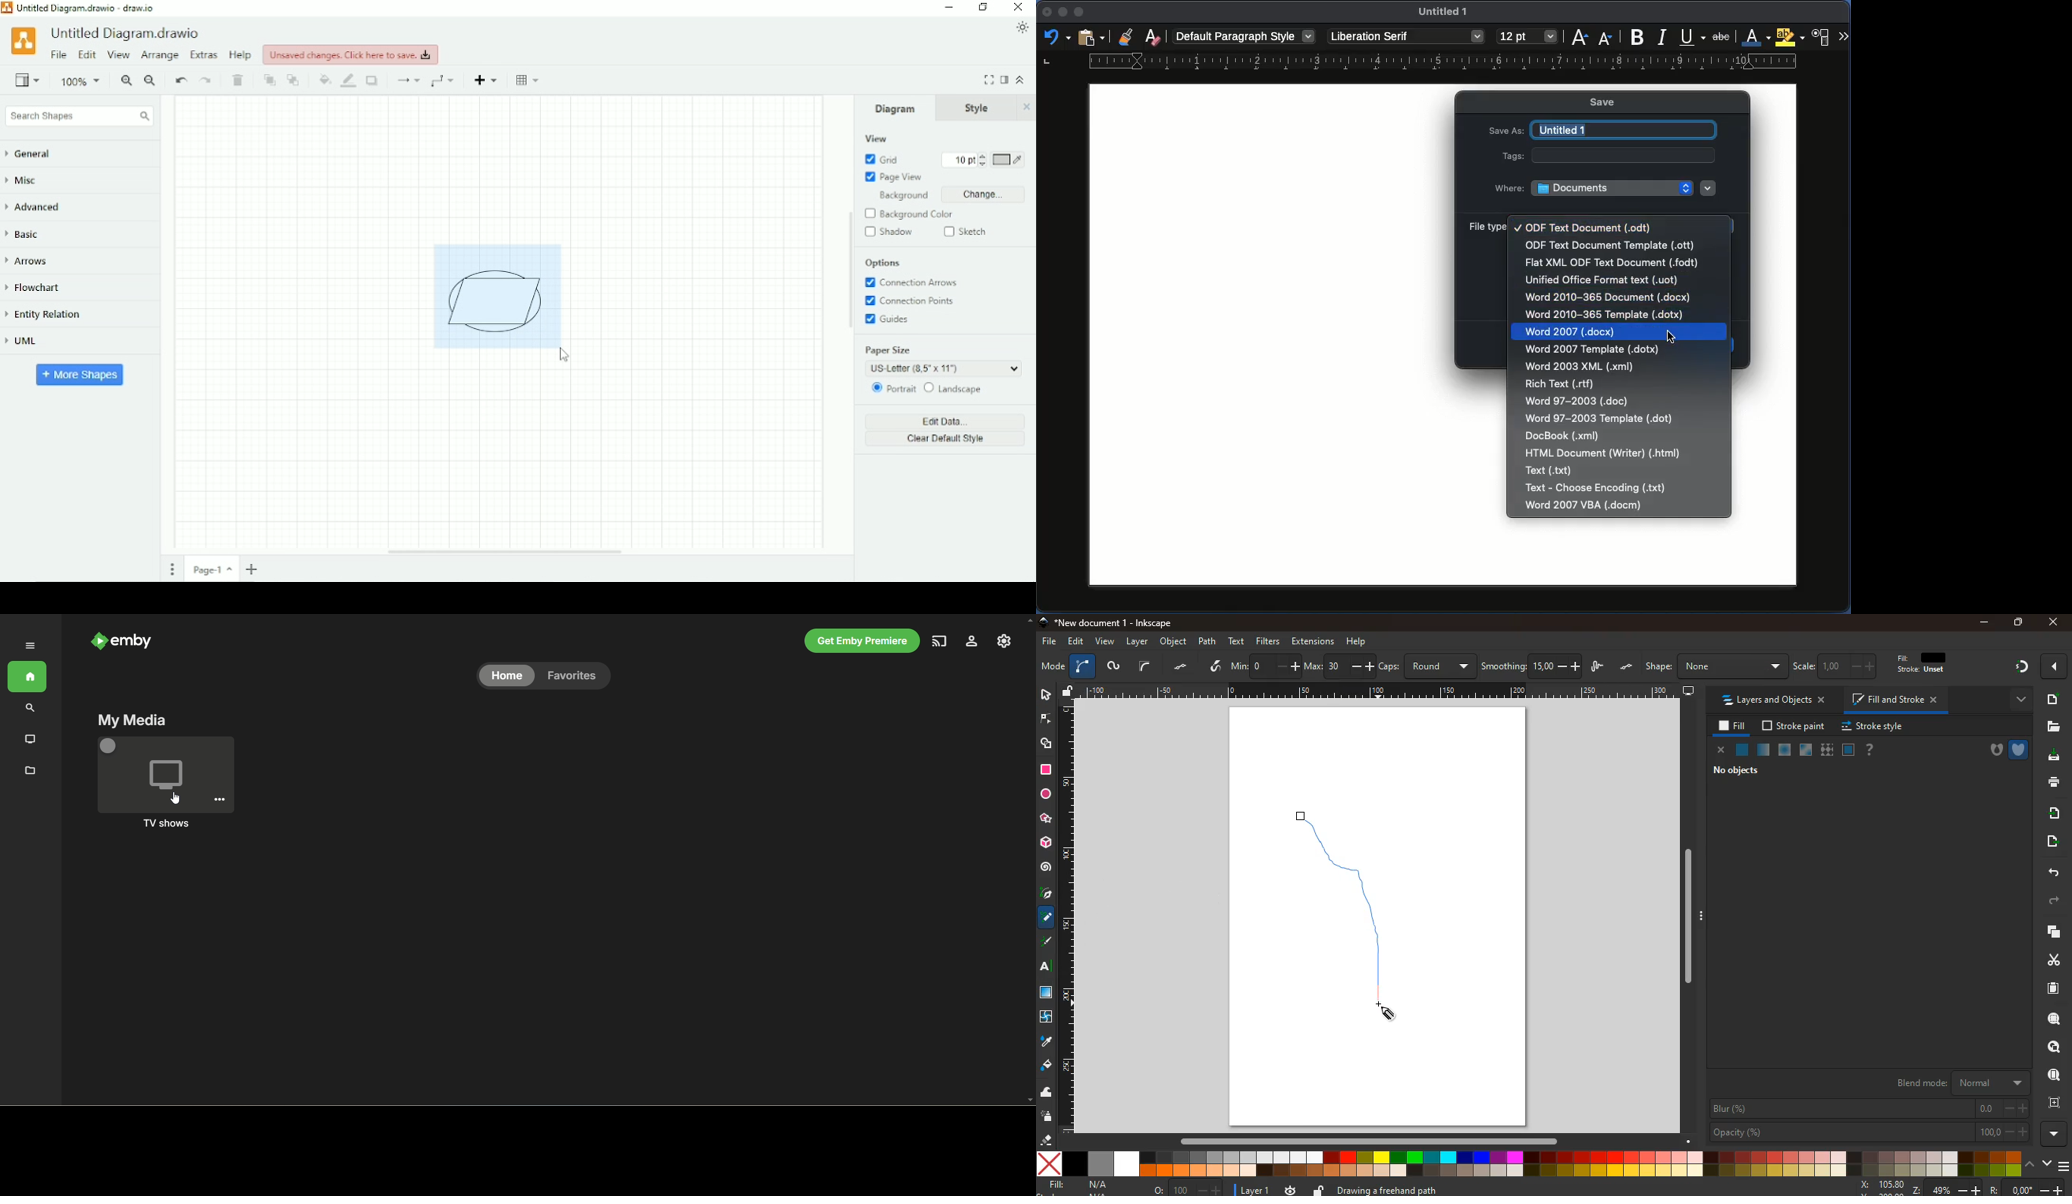  Describe the element at coordinates (41, 288) in the screenshot. I see `Flowchart` at that location.